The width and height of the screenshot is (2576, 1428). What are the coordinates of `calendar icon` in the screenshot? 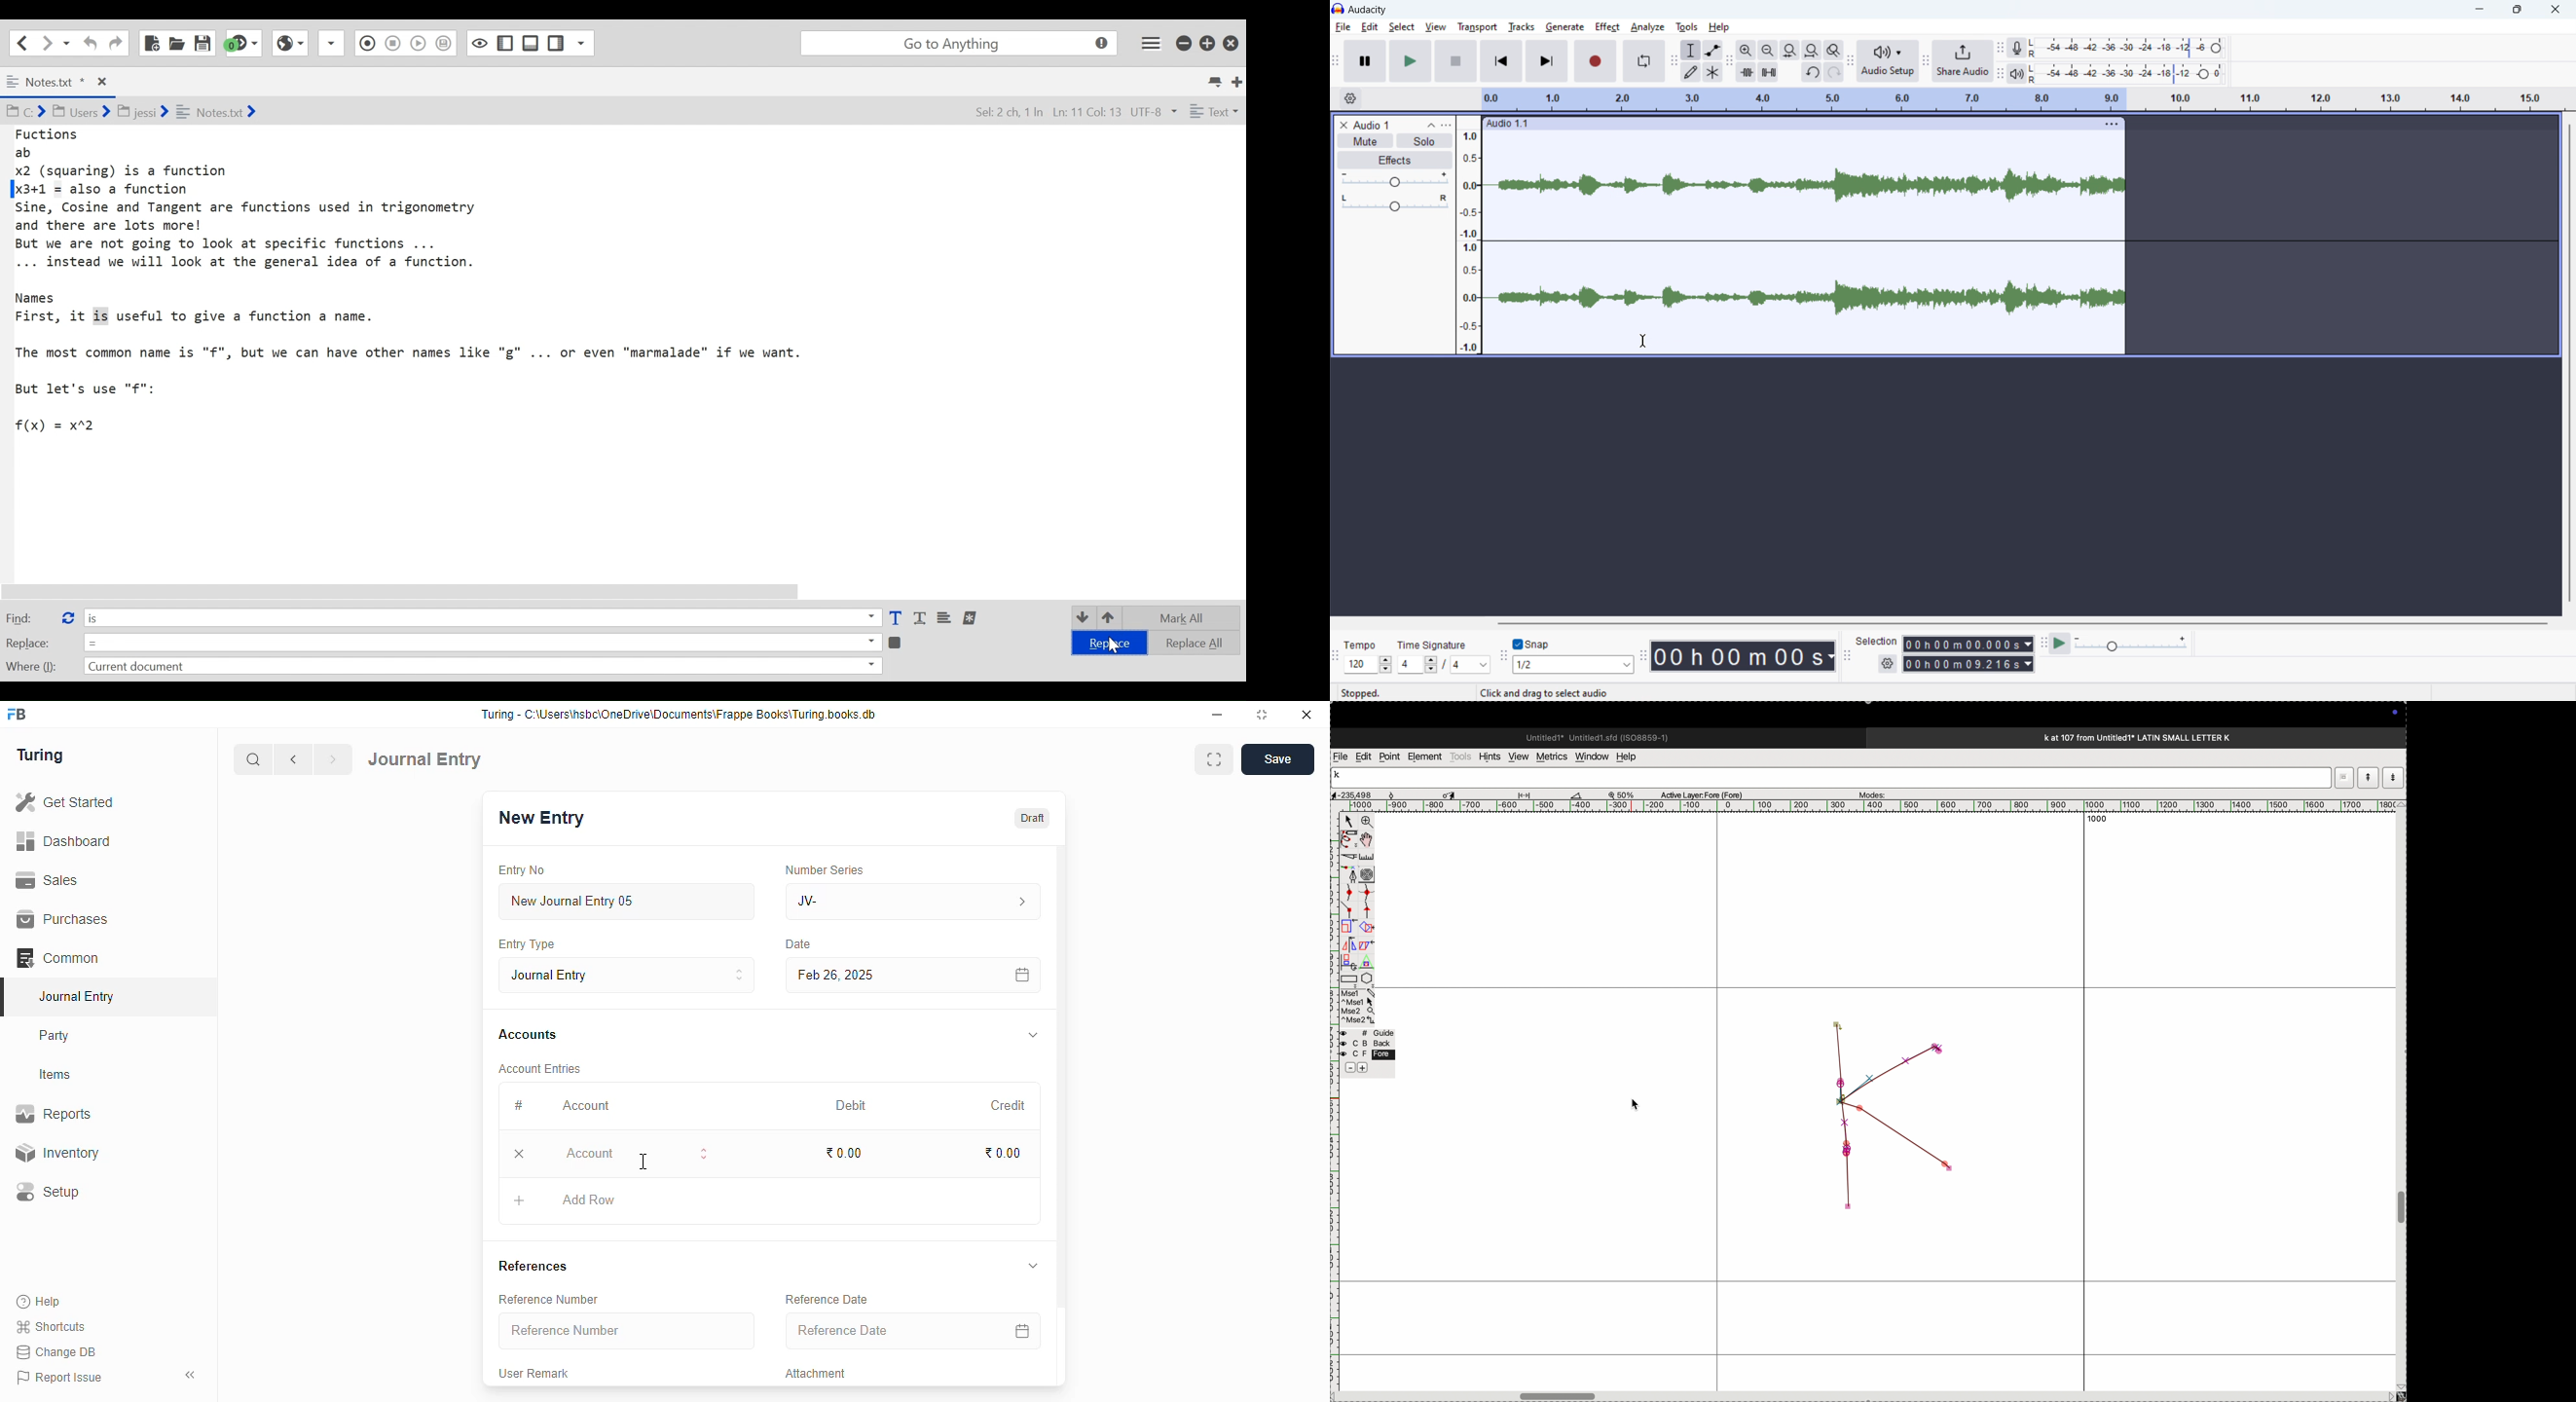 It's located at (1021, 975).